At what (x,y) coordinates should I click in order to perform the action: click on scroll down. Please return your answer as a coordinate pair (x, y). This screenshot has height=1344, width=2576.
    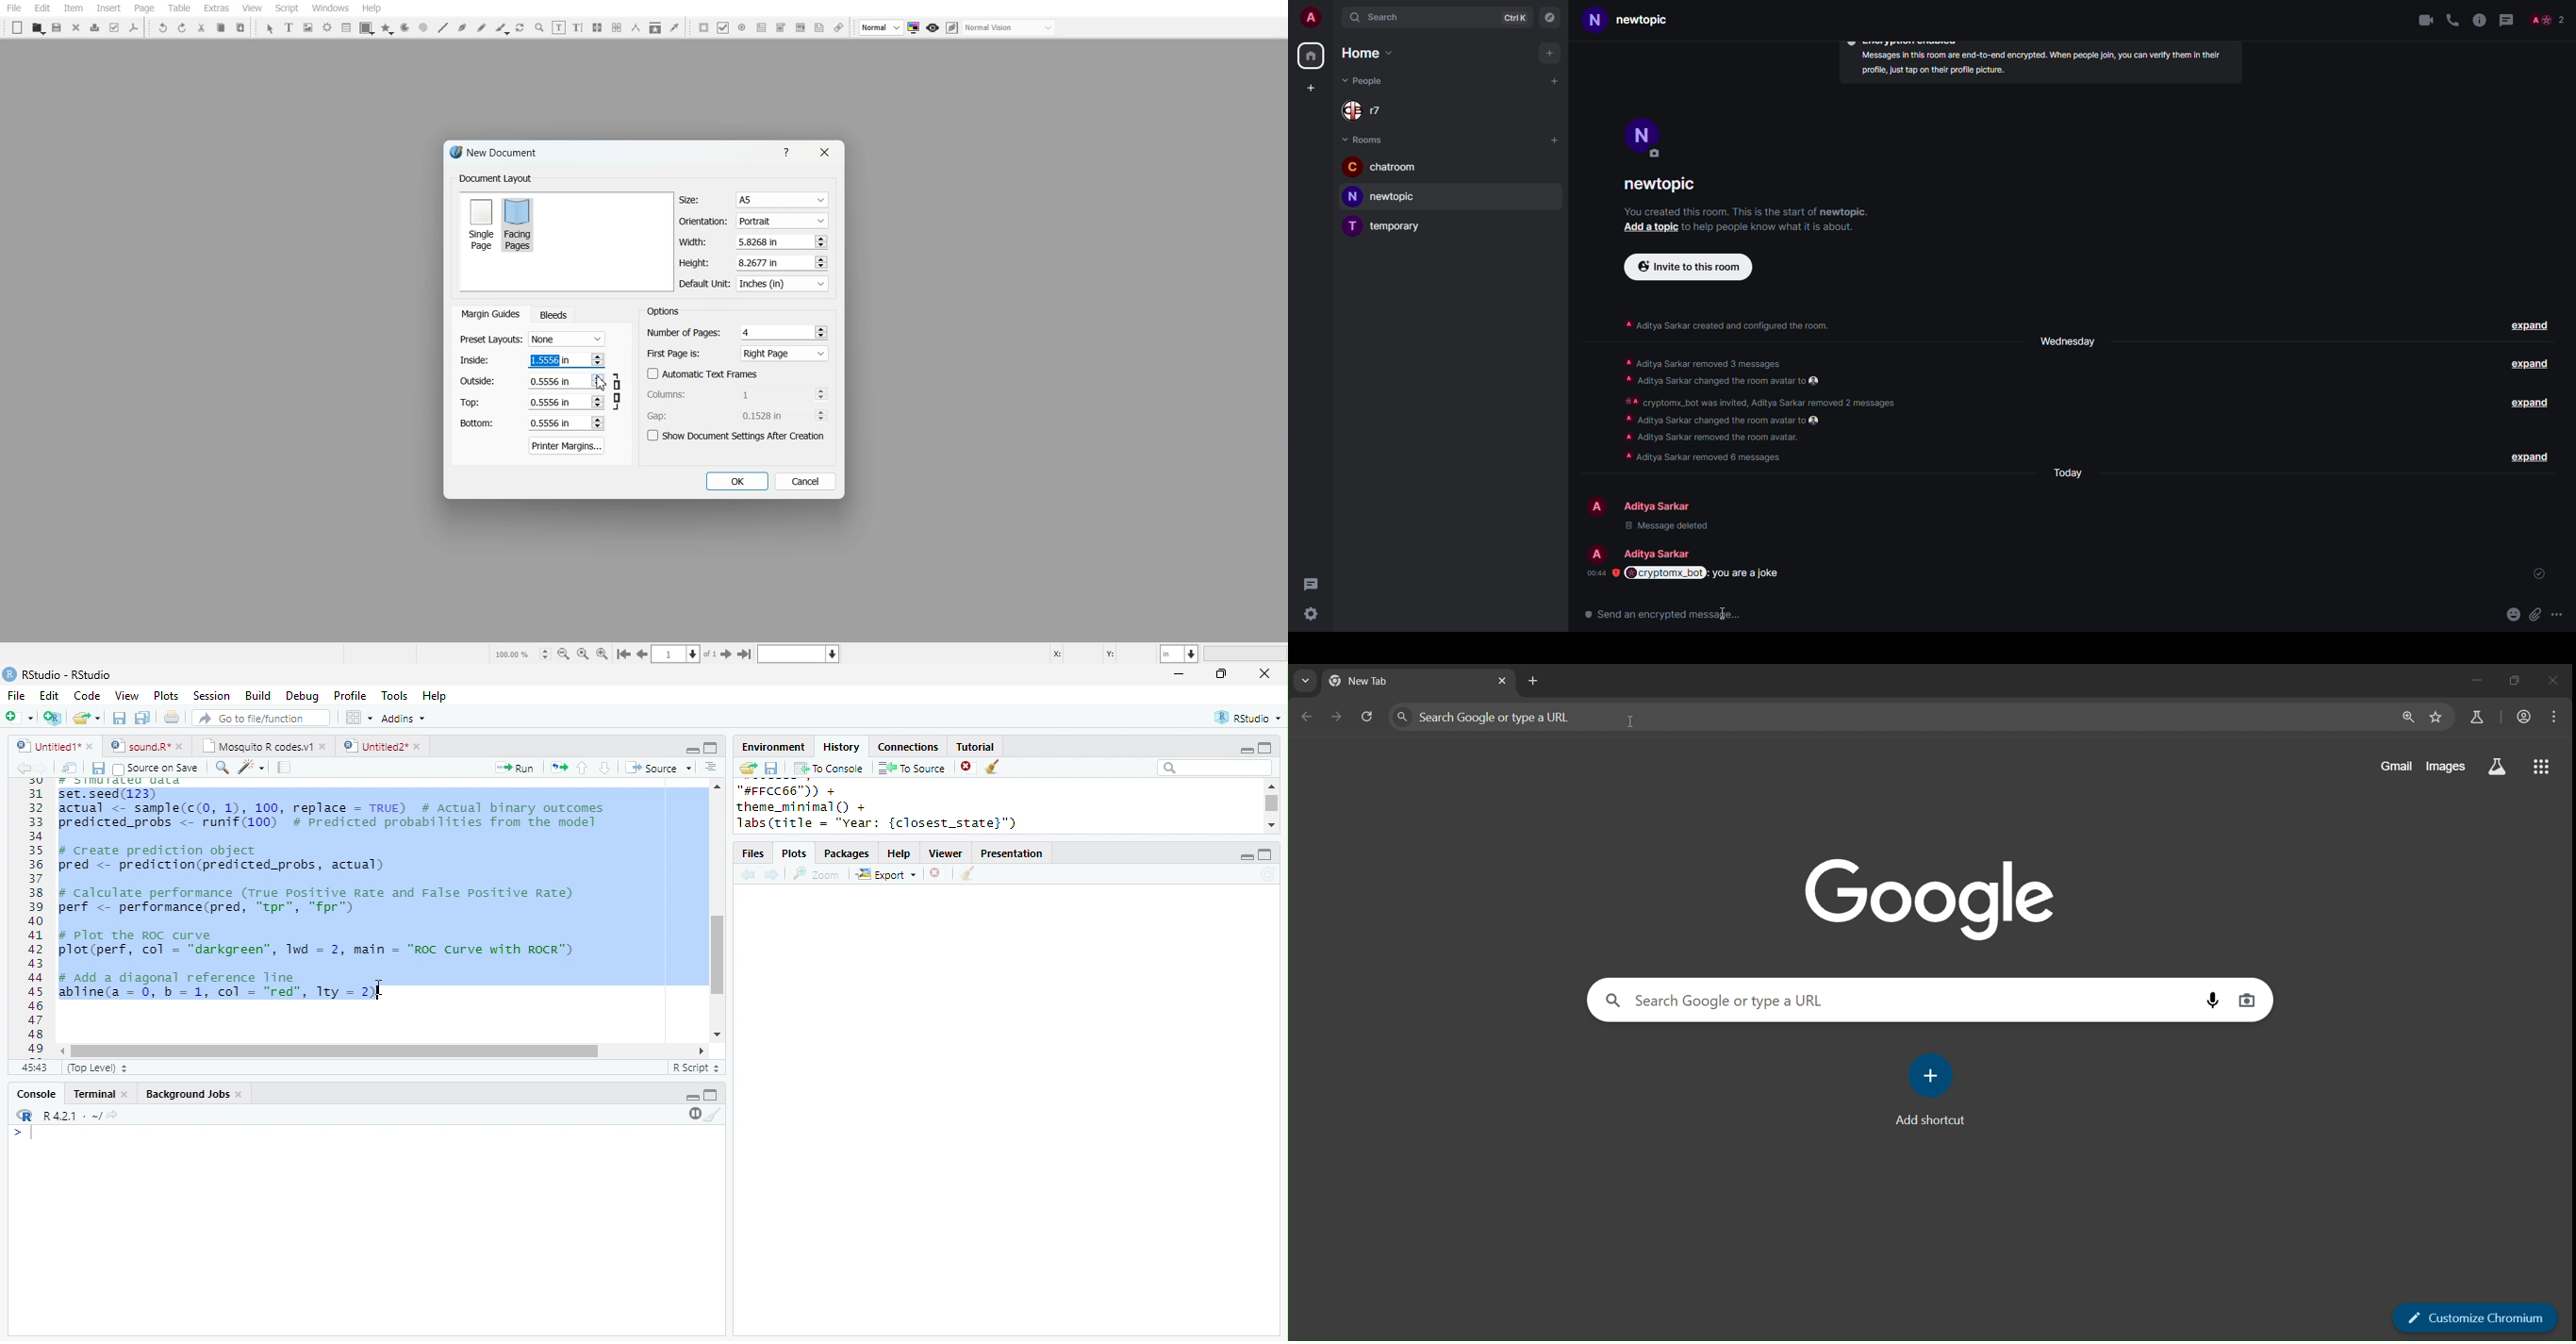
    Looking at the image, I should click on (1271, 824).